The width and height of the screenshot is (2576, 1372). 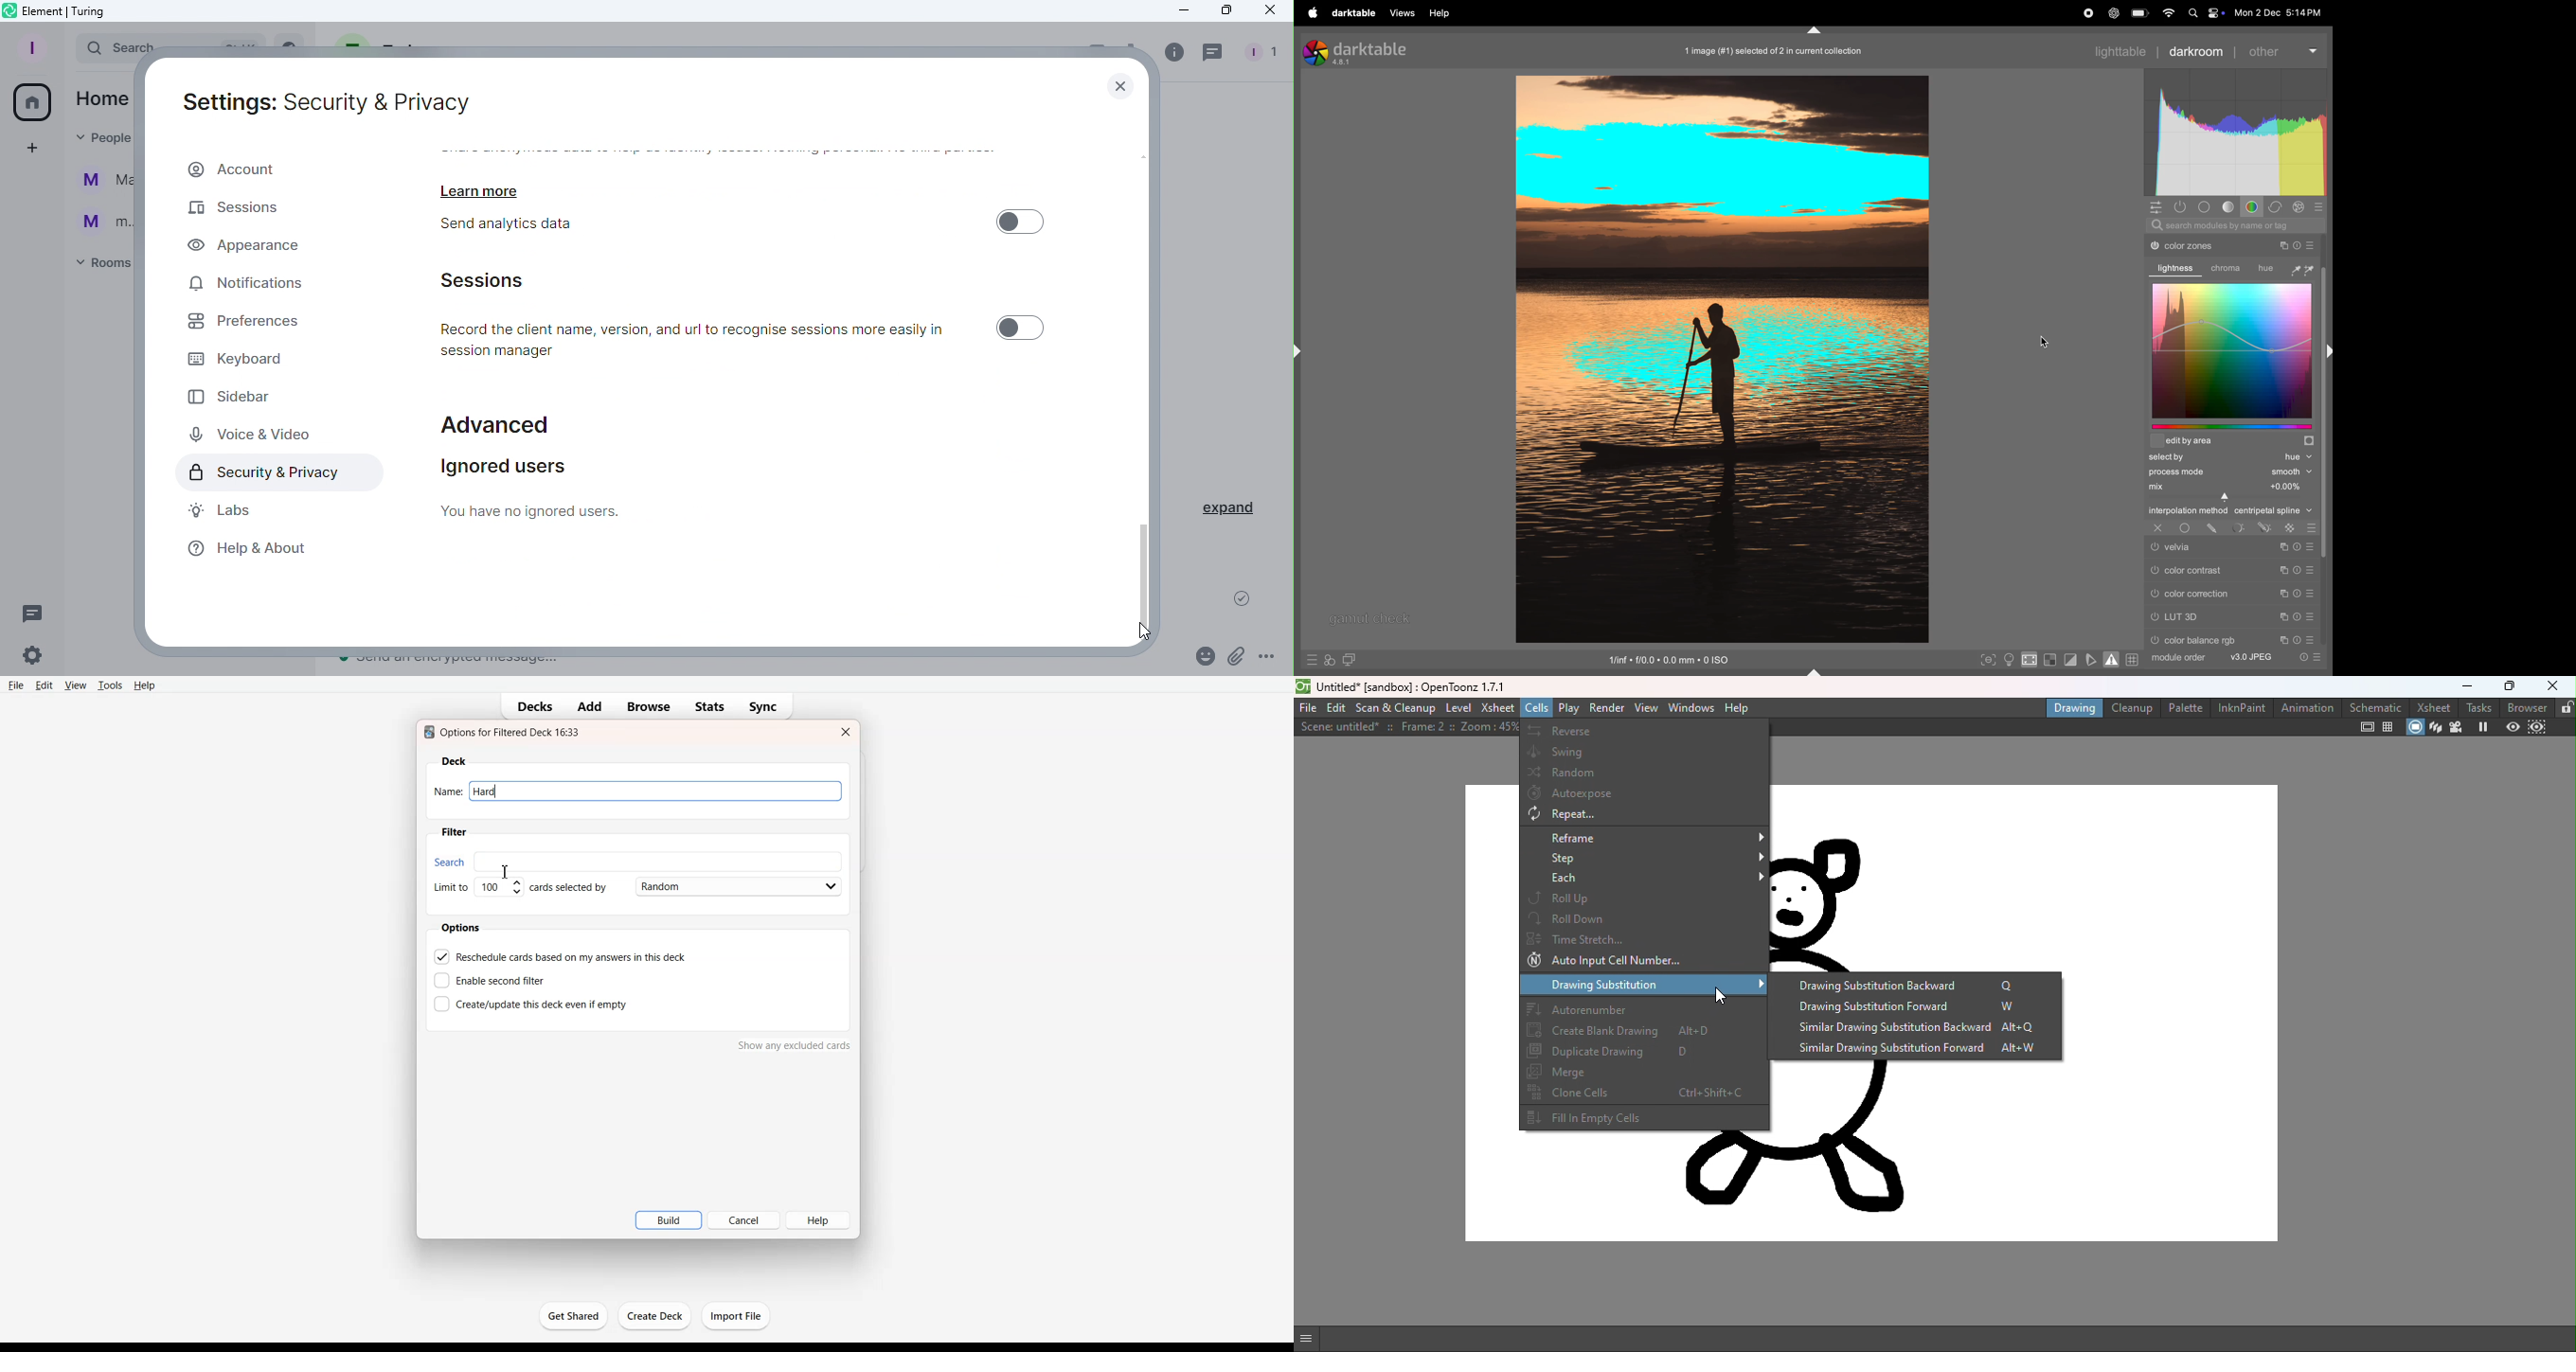 I want to click on Copy, so click(x=2284, y=547).